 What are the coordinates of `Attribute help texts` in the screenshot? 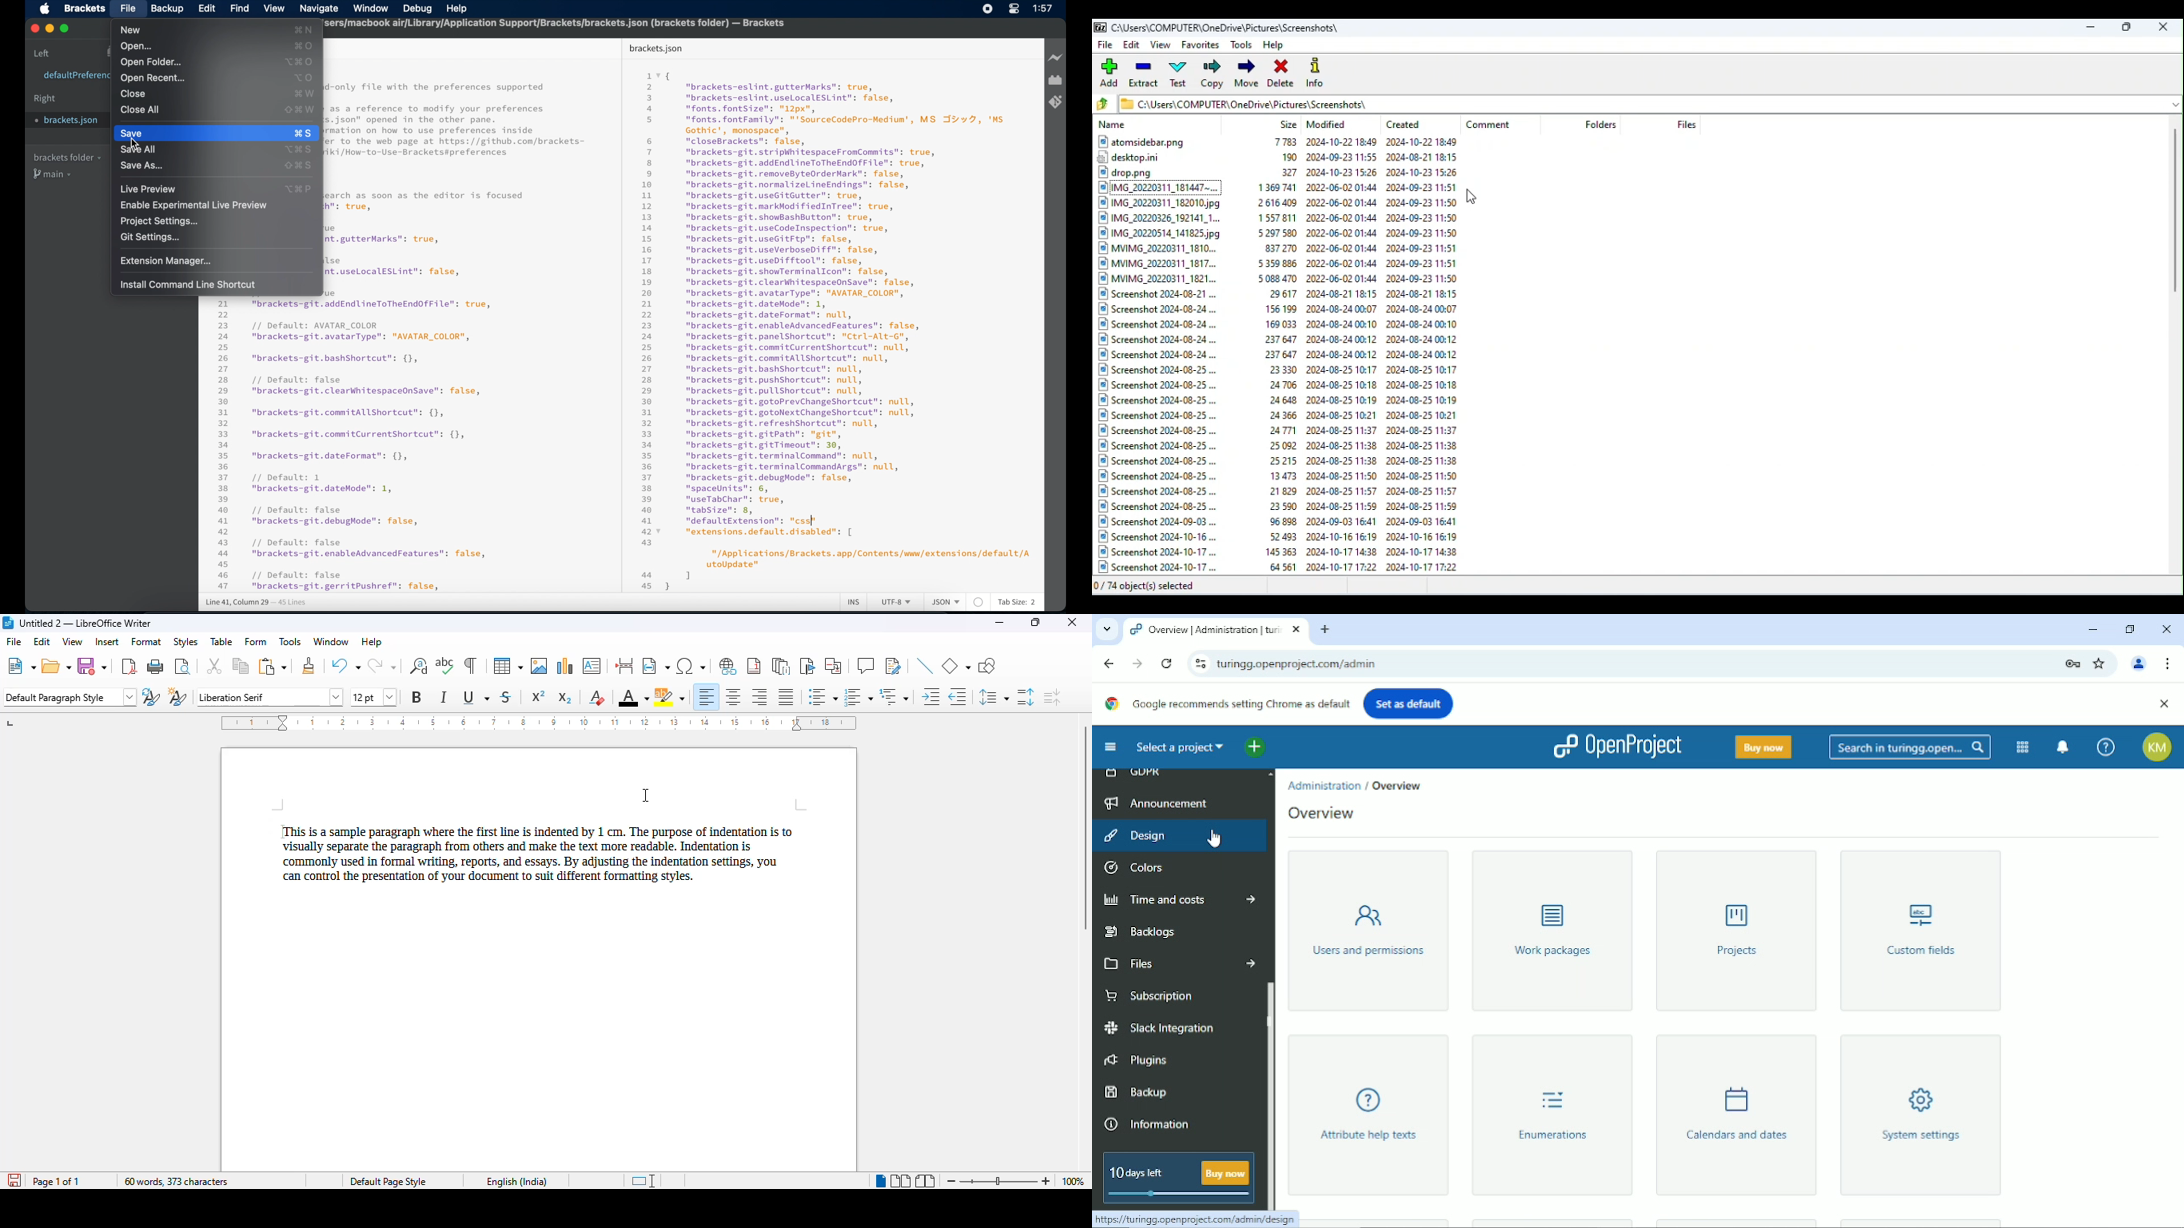 It's located at (1373, 1114).